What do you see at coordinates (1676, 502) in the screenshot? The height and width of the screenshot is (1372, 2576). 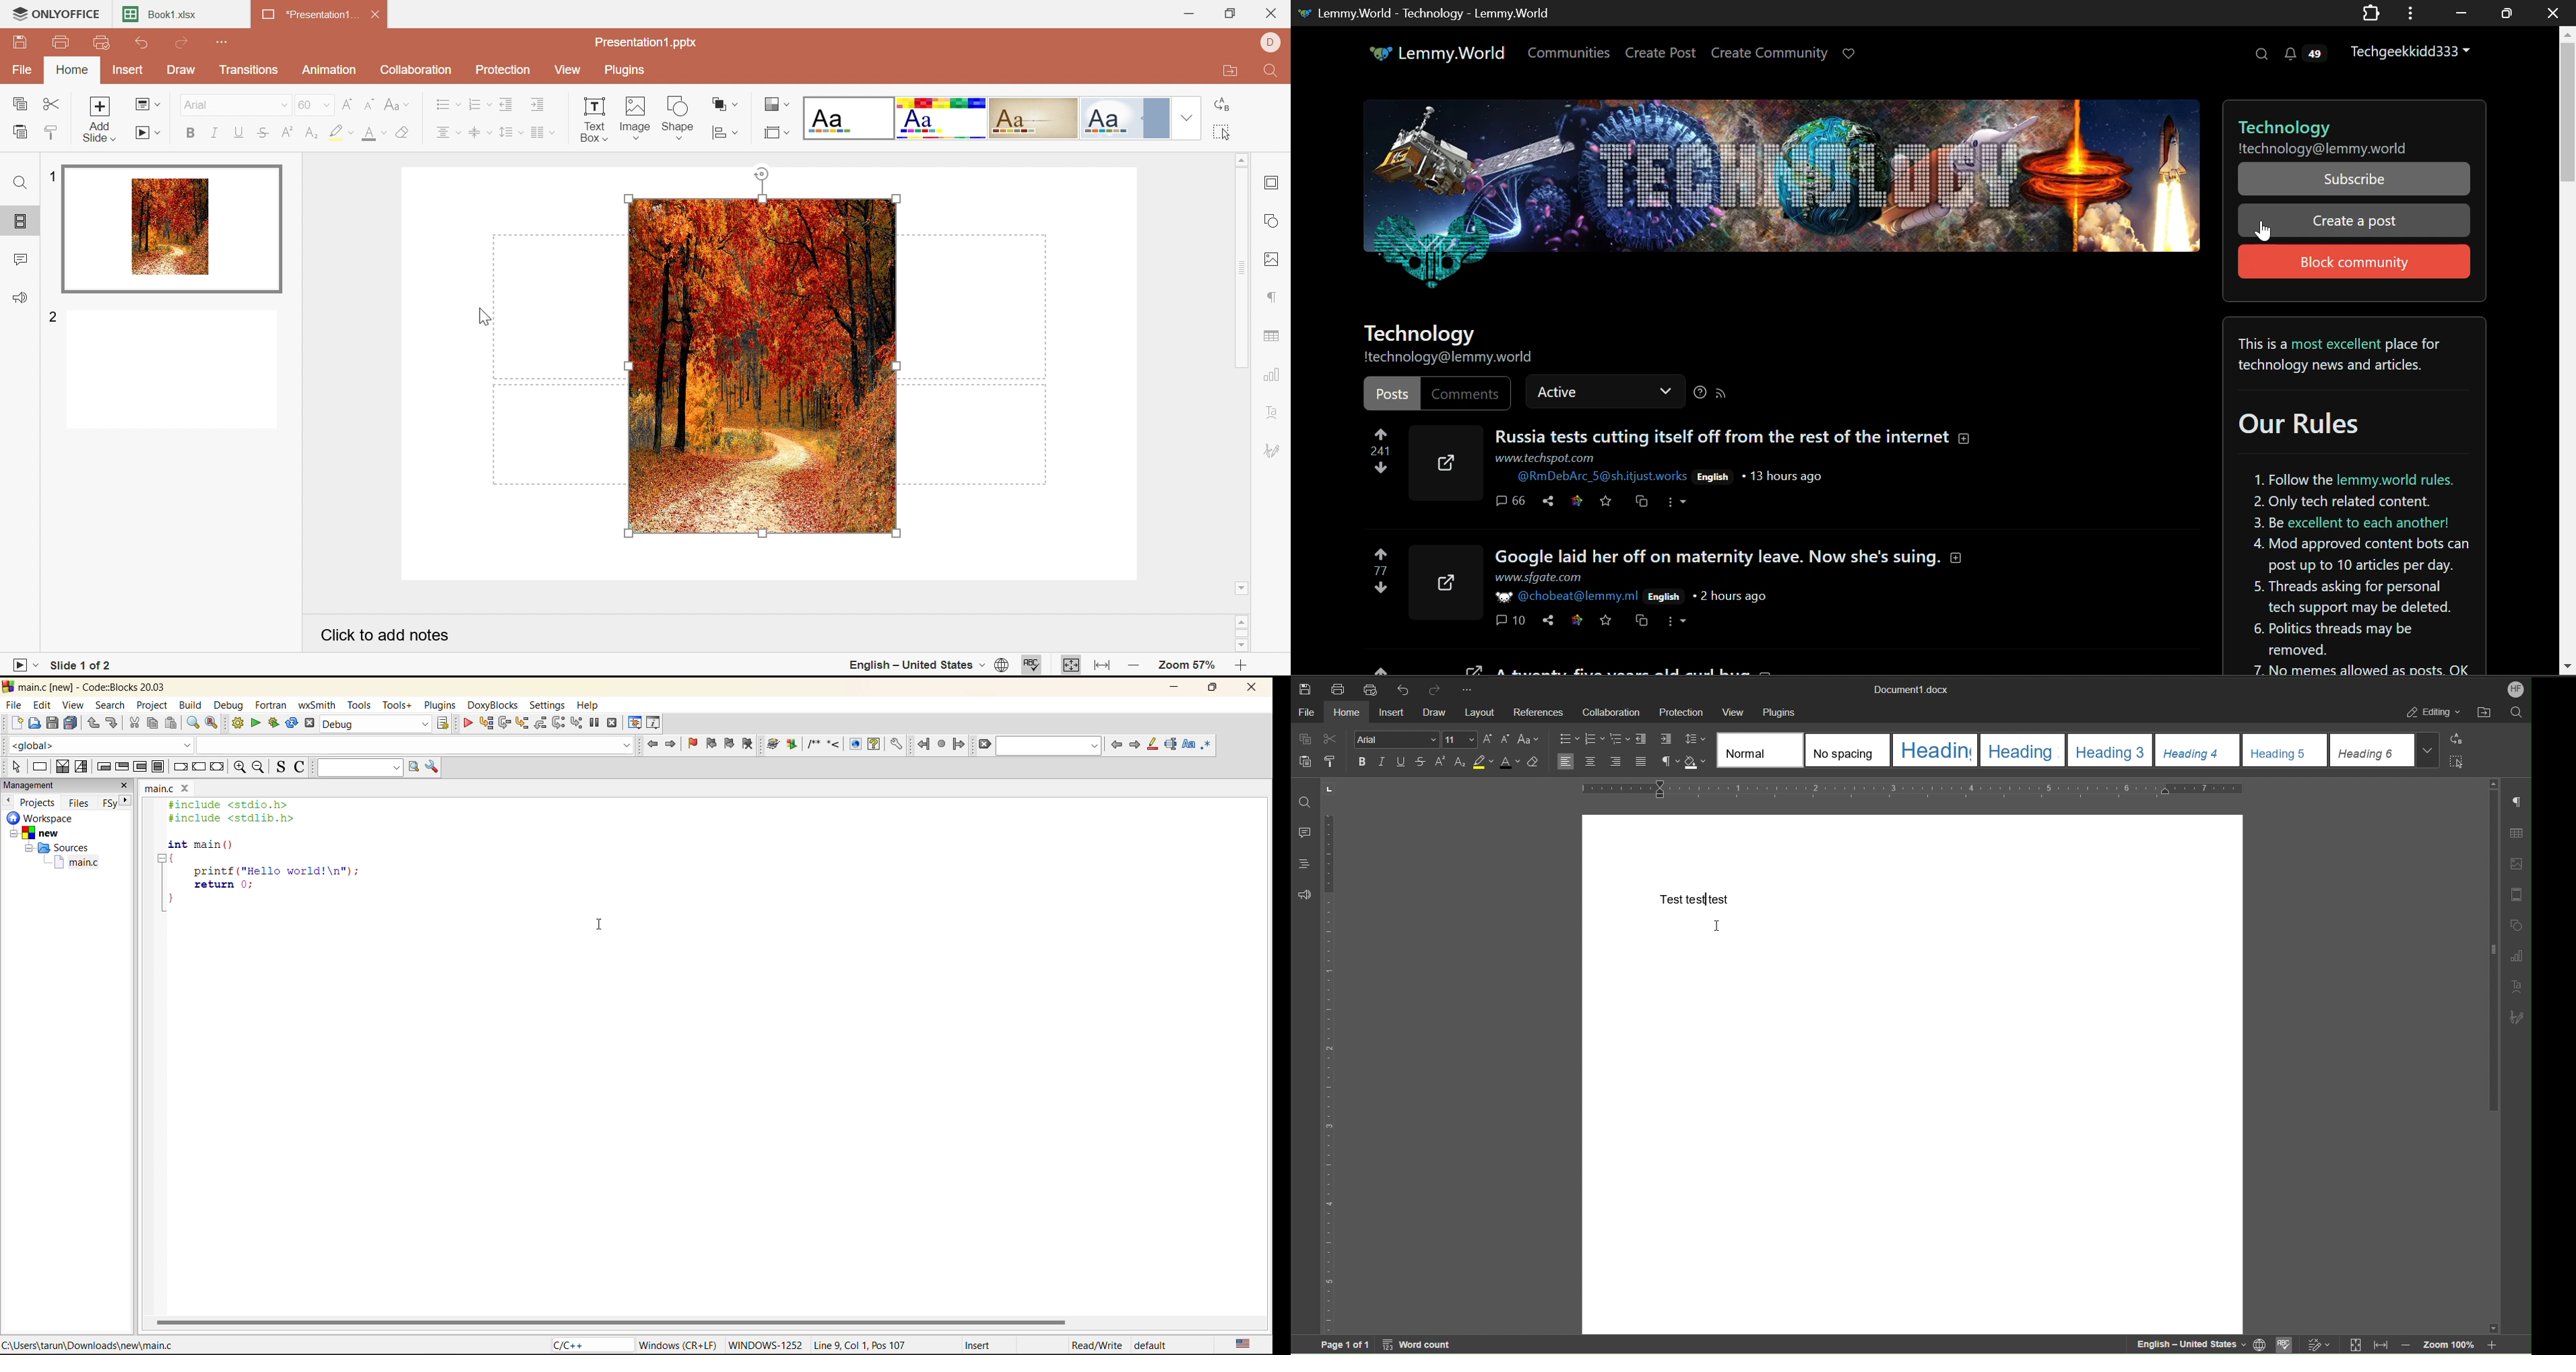 I see `More Options` at bounding box center [1676, 502].